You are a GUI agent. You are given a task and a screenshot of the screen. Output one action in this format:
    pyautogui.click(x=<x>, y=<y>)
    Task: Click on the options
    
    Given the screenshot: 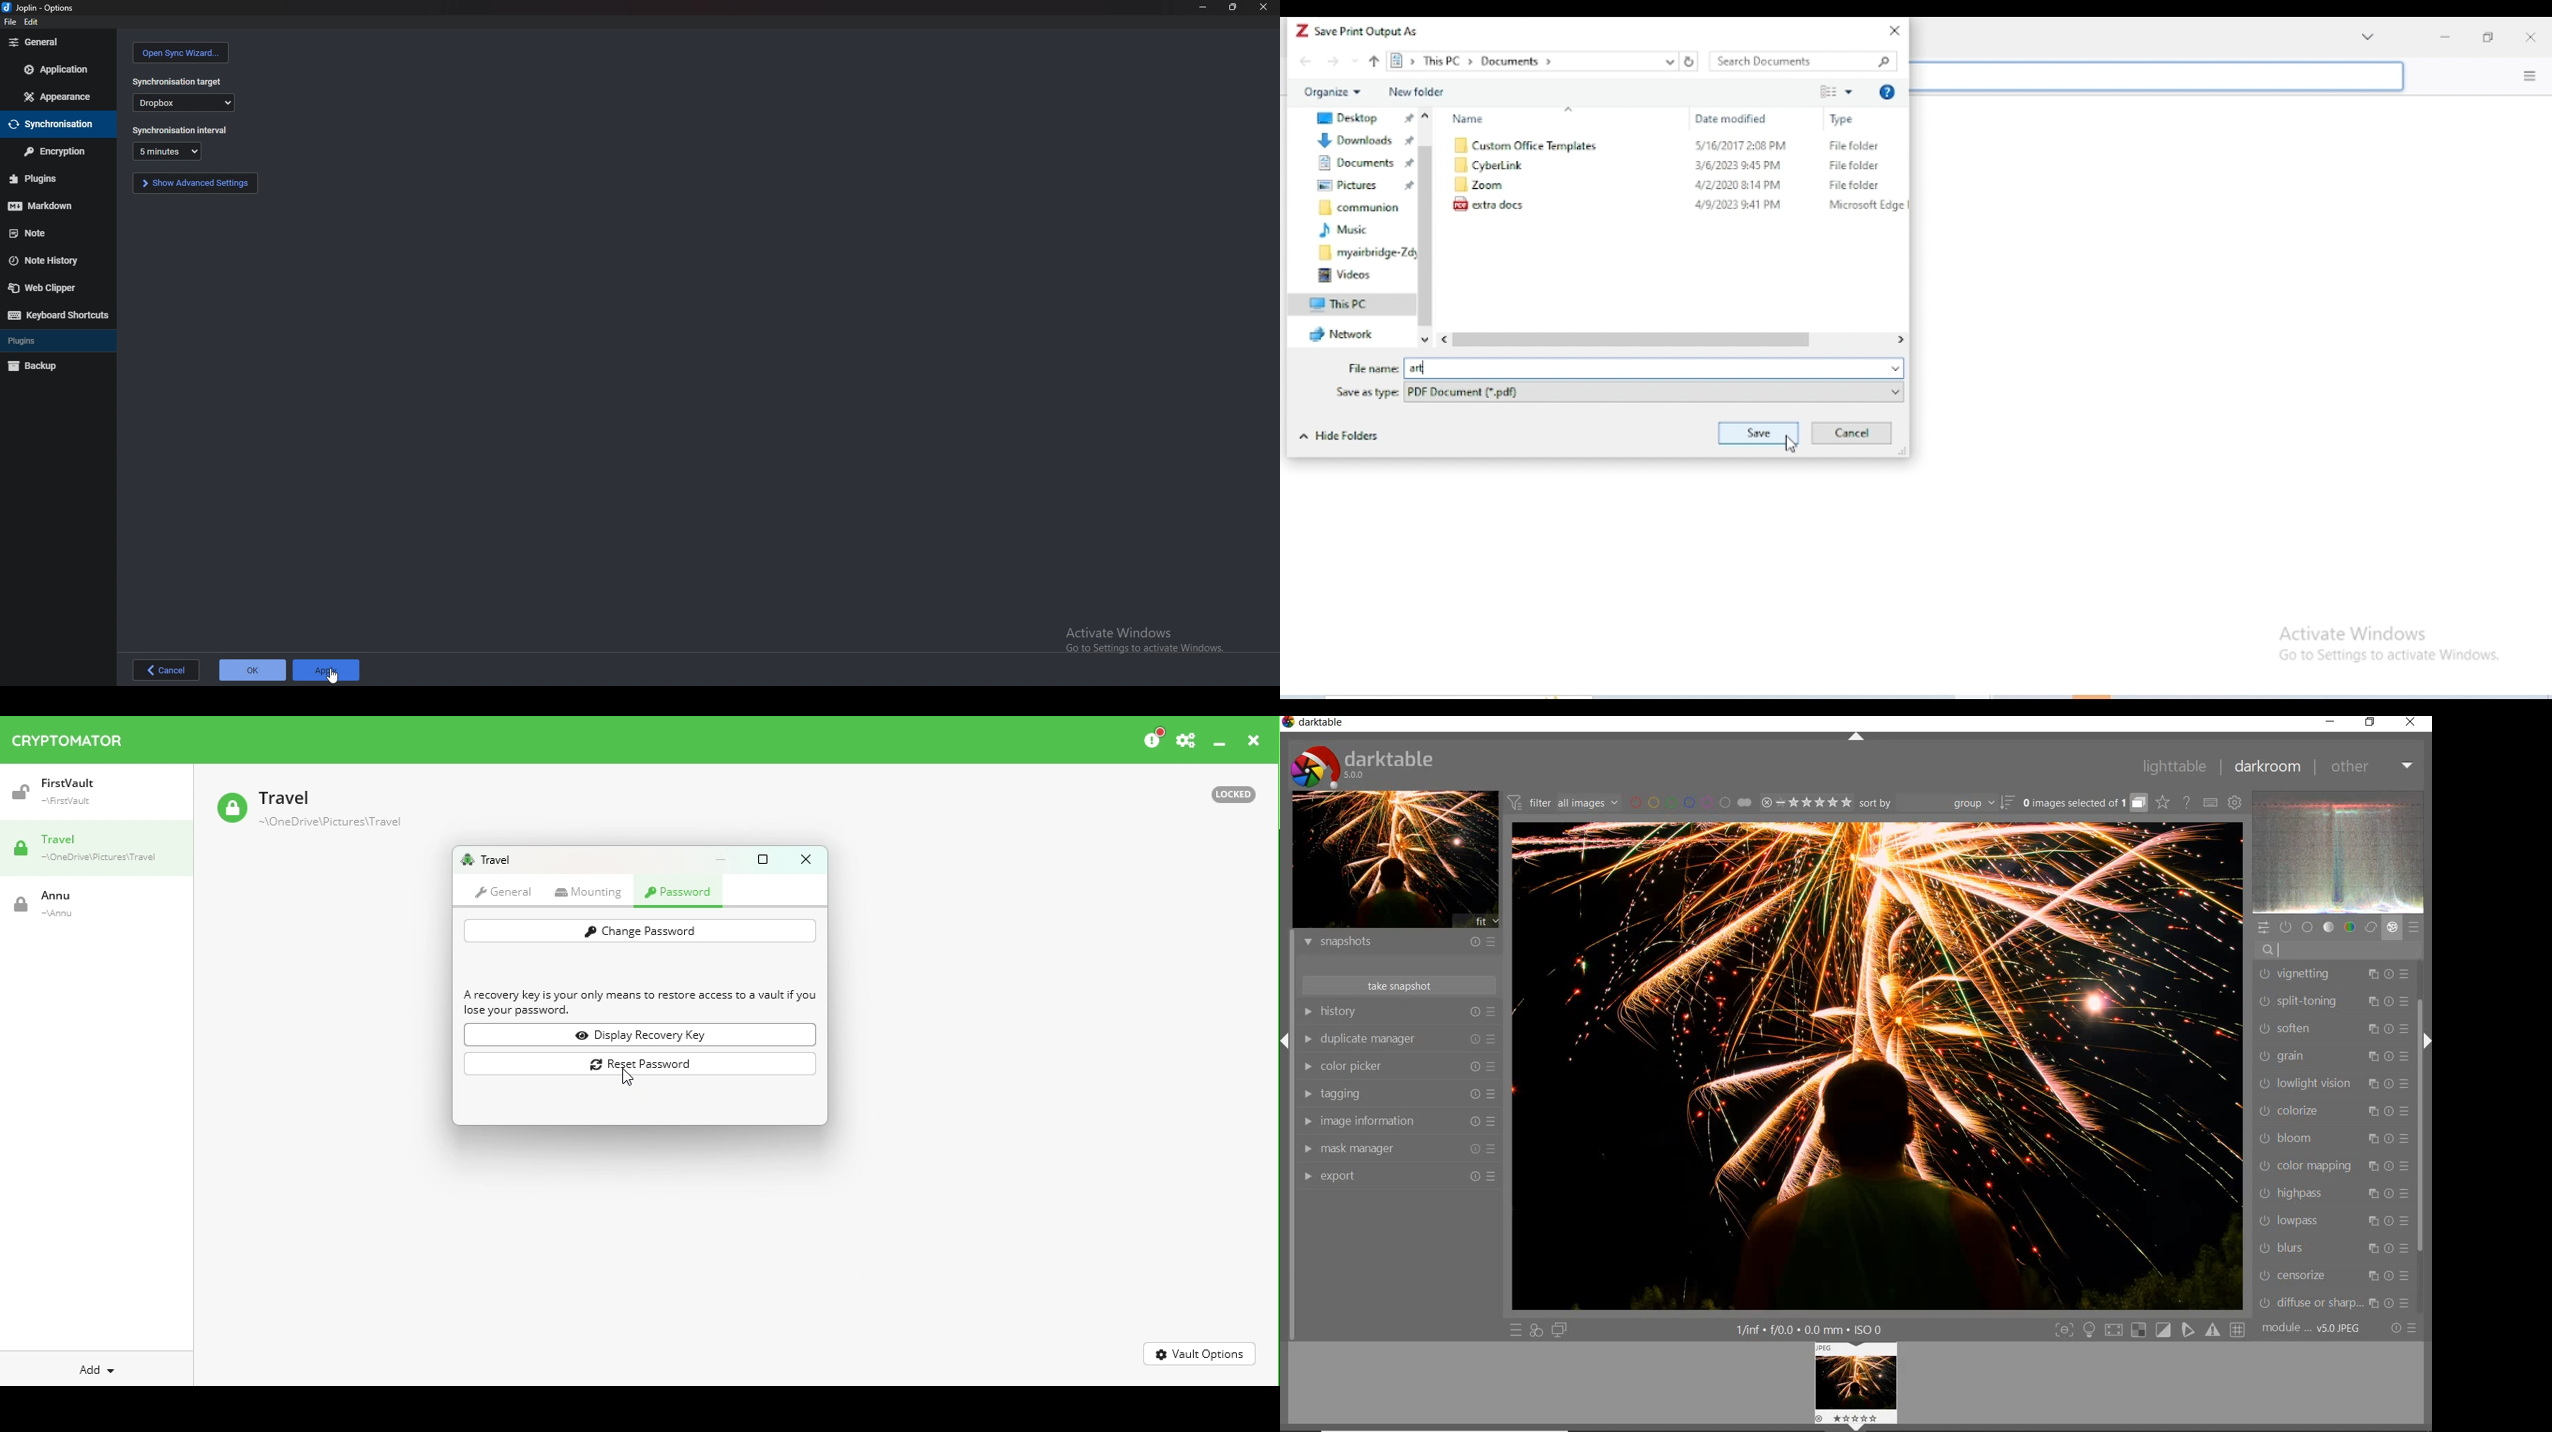 What is the action you would take?
    pyautogui.click(x=45, y=7)
    